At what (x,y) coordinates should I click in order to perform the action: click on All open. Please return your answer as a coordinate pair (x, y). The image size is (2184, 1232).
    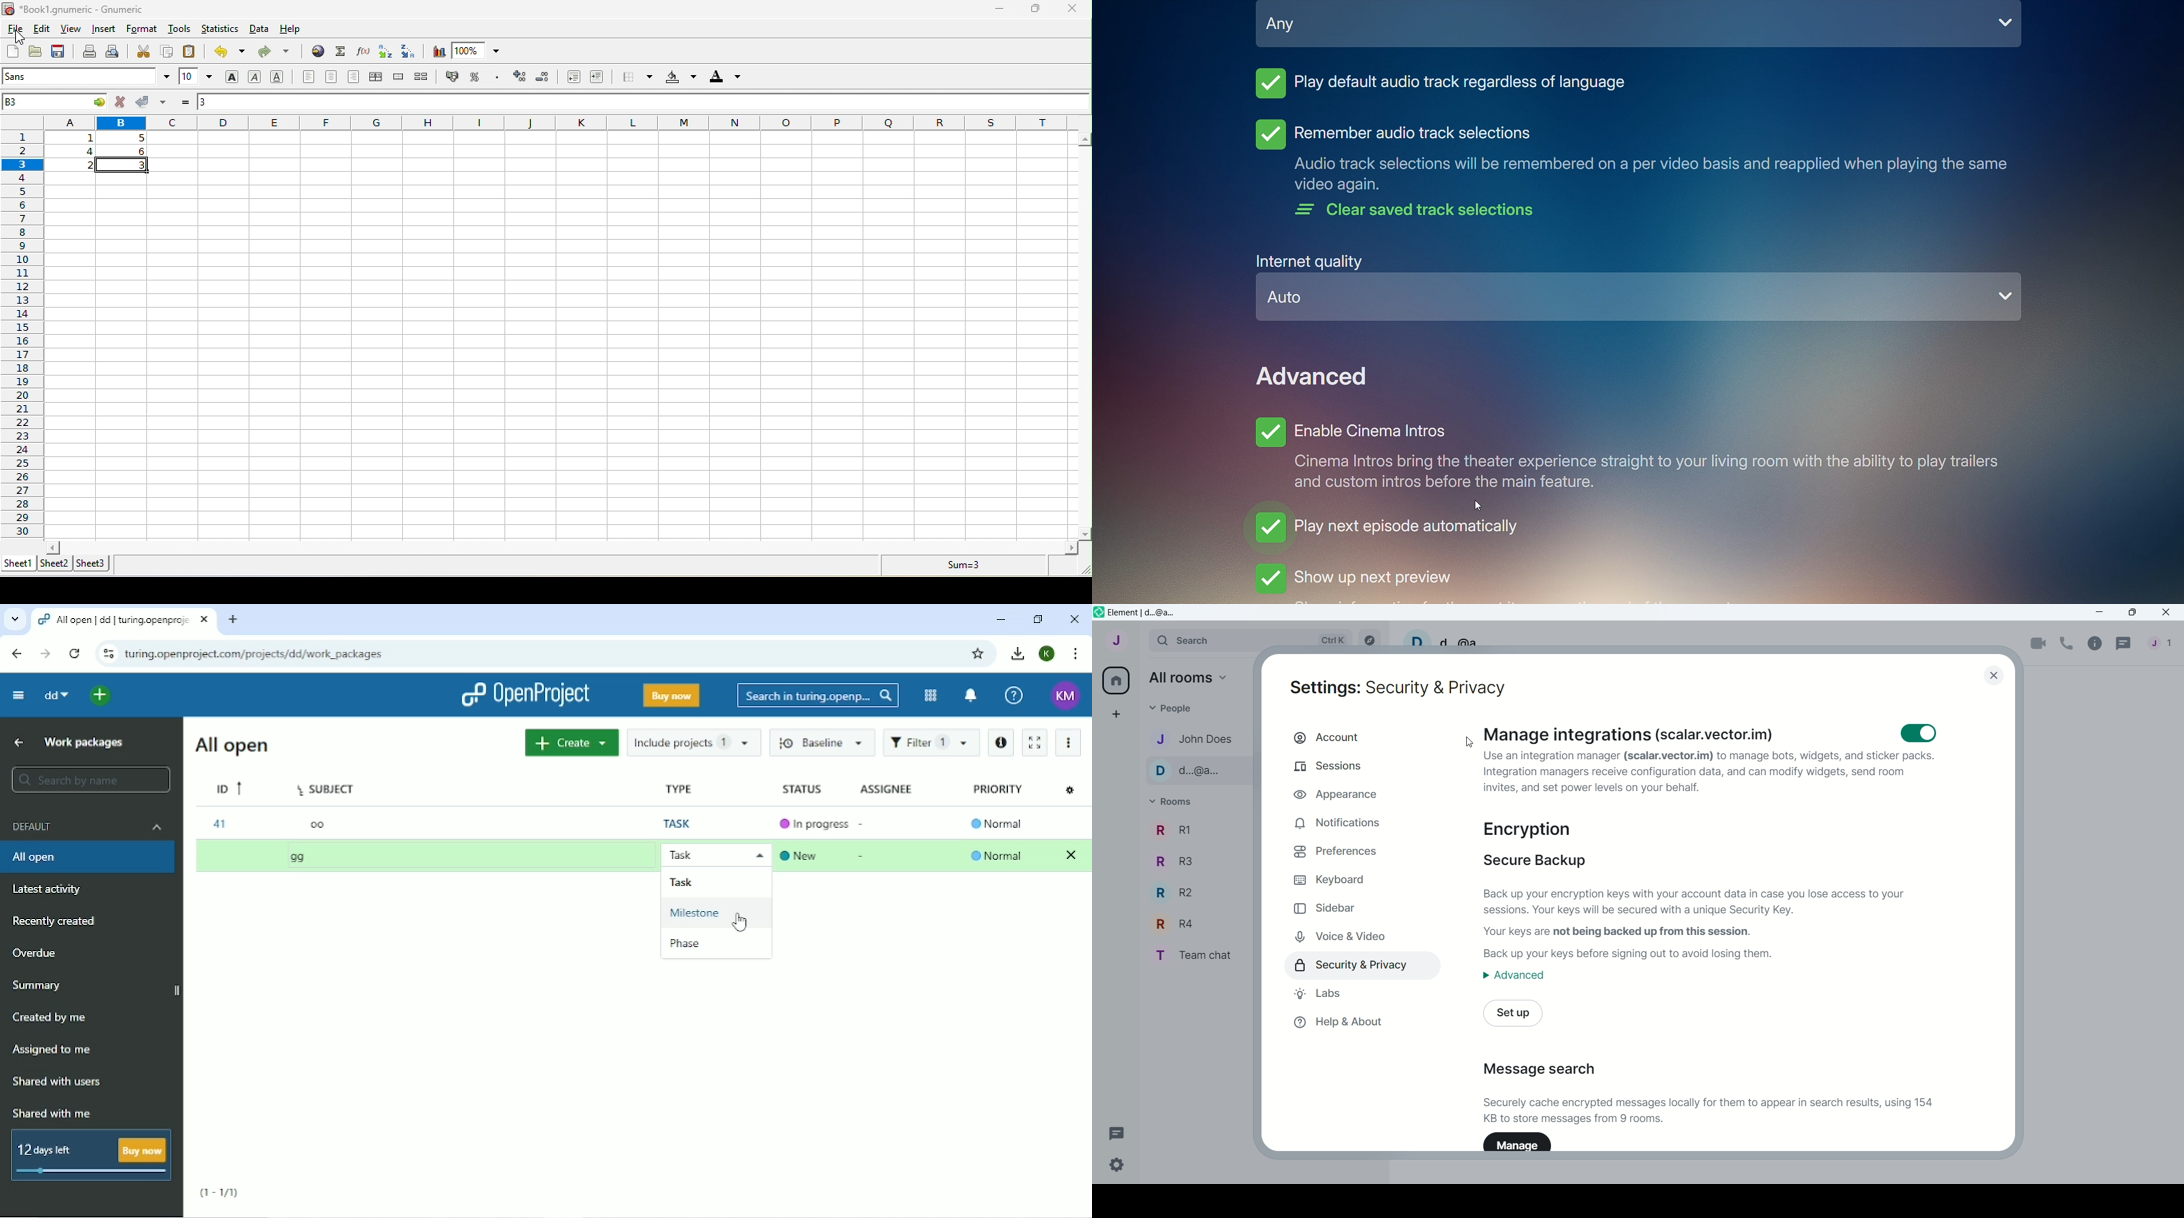
    Looking at the image, I should click on (230, 745).